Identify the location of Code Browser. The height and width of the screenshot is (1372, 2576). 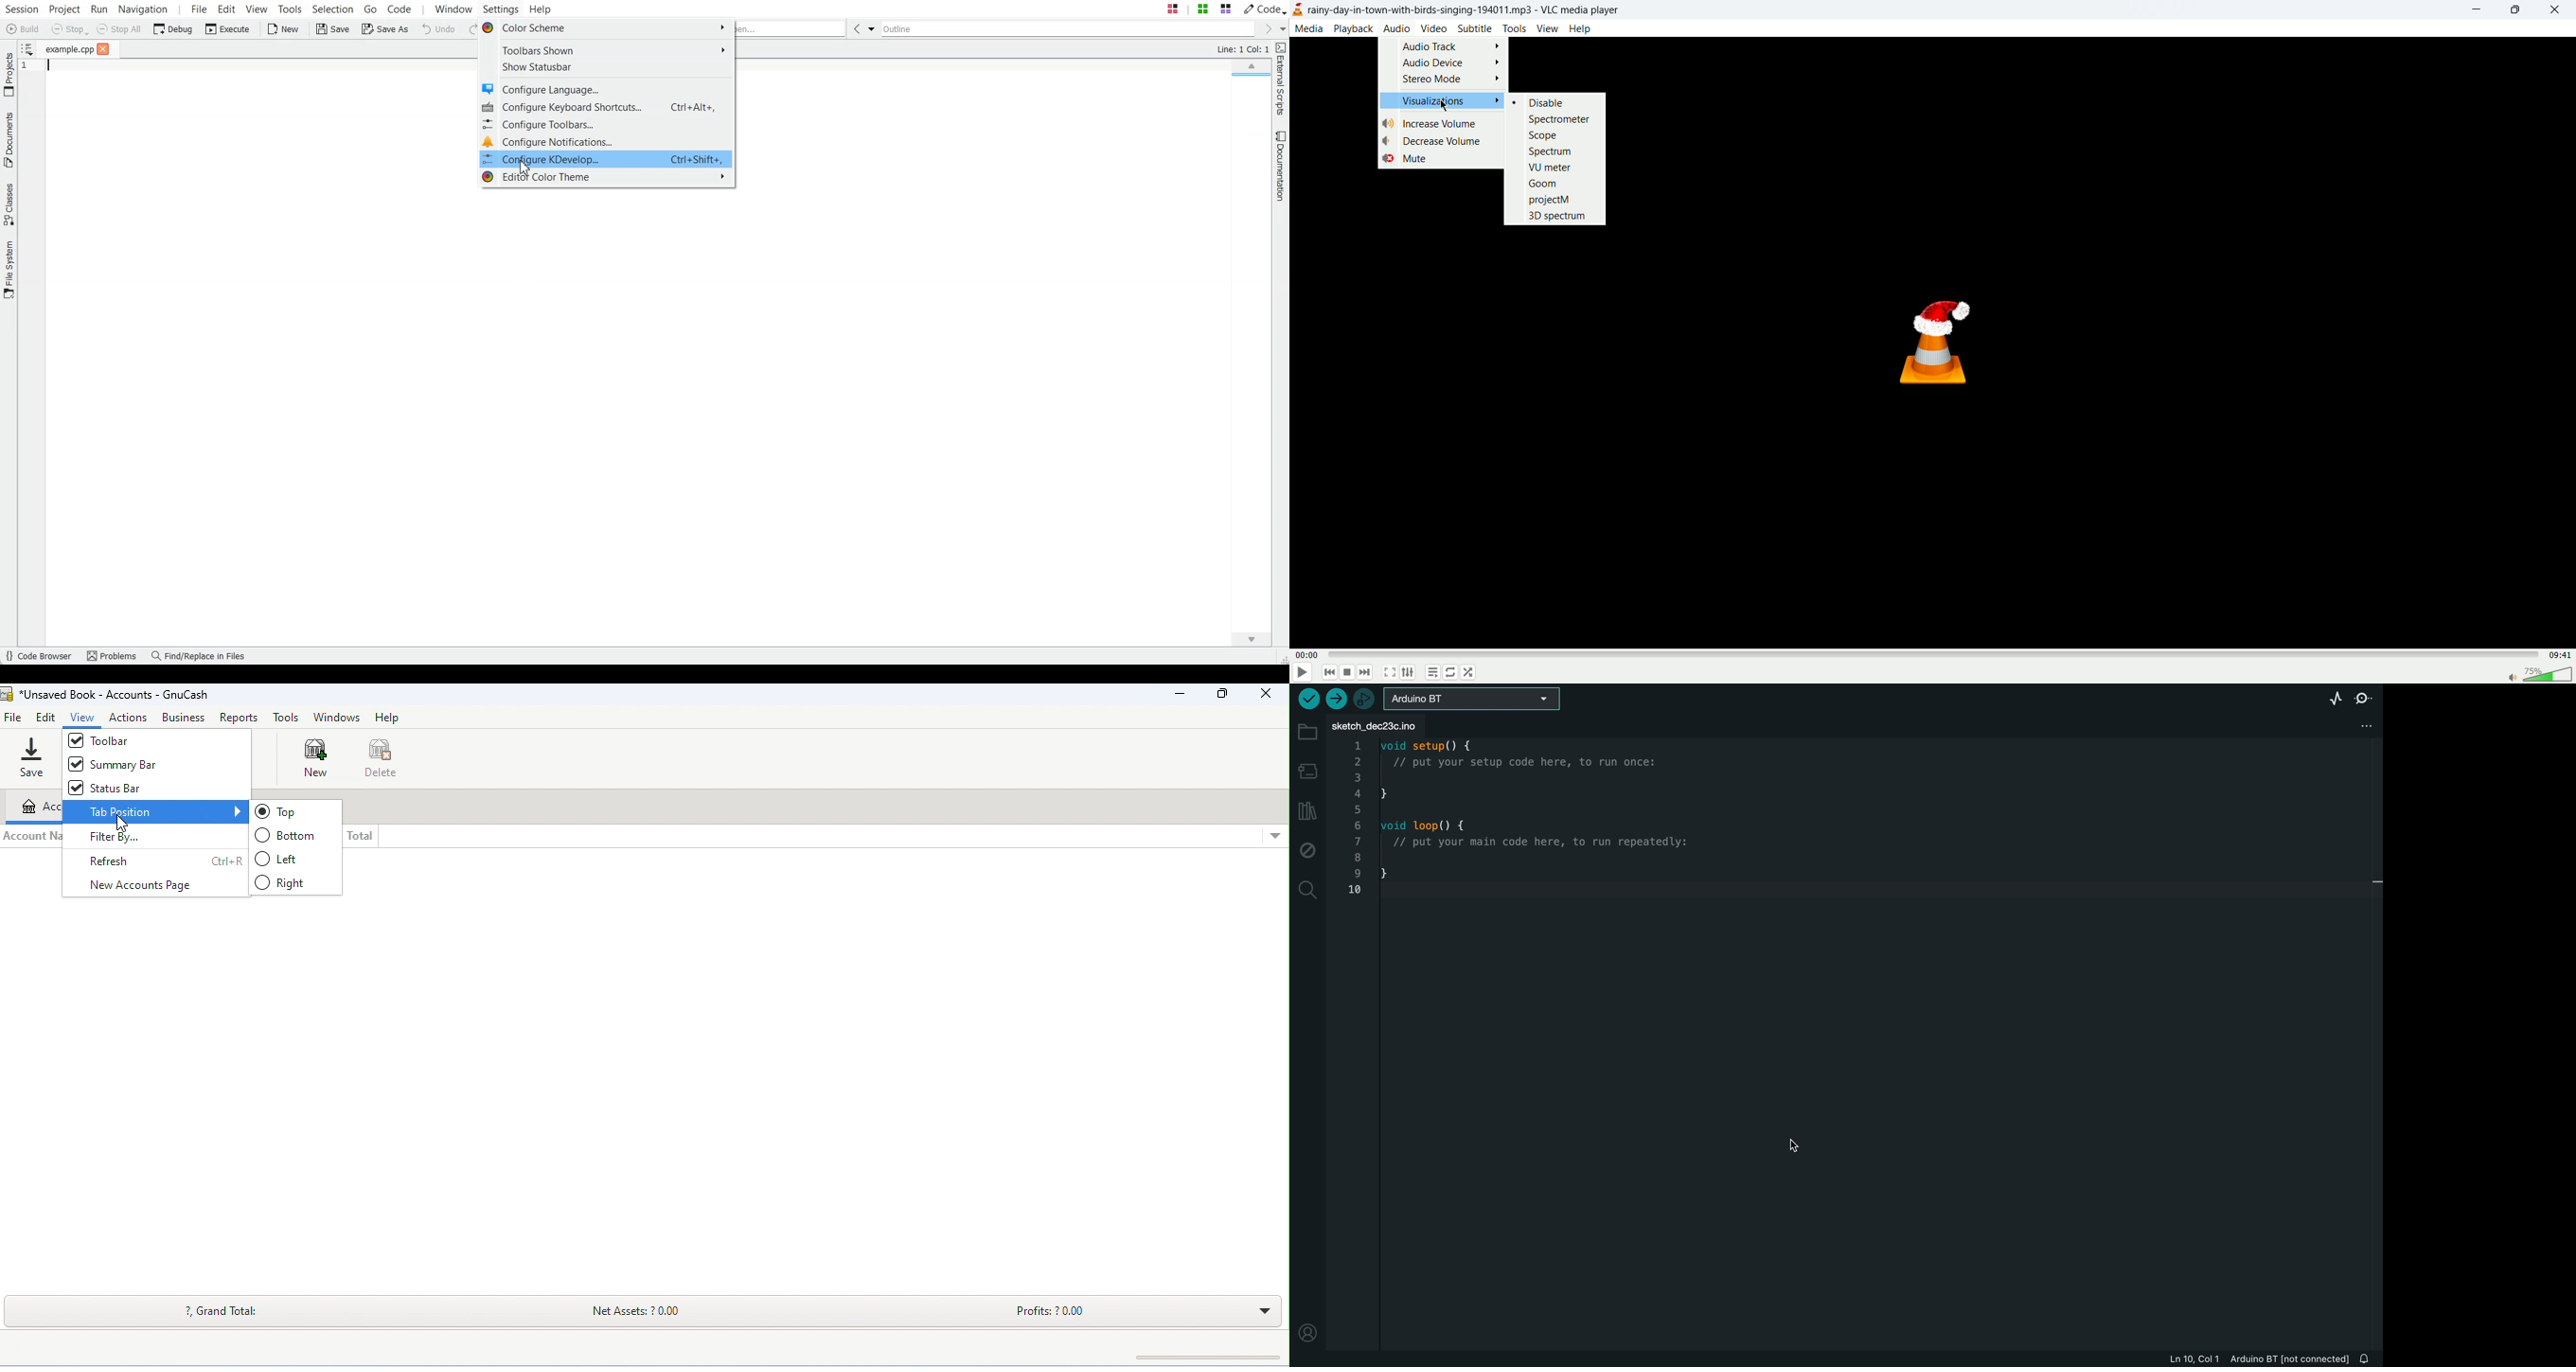
(40, 657).